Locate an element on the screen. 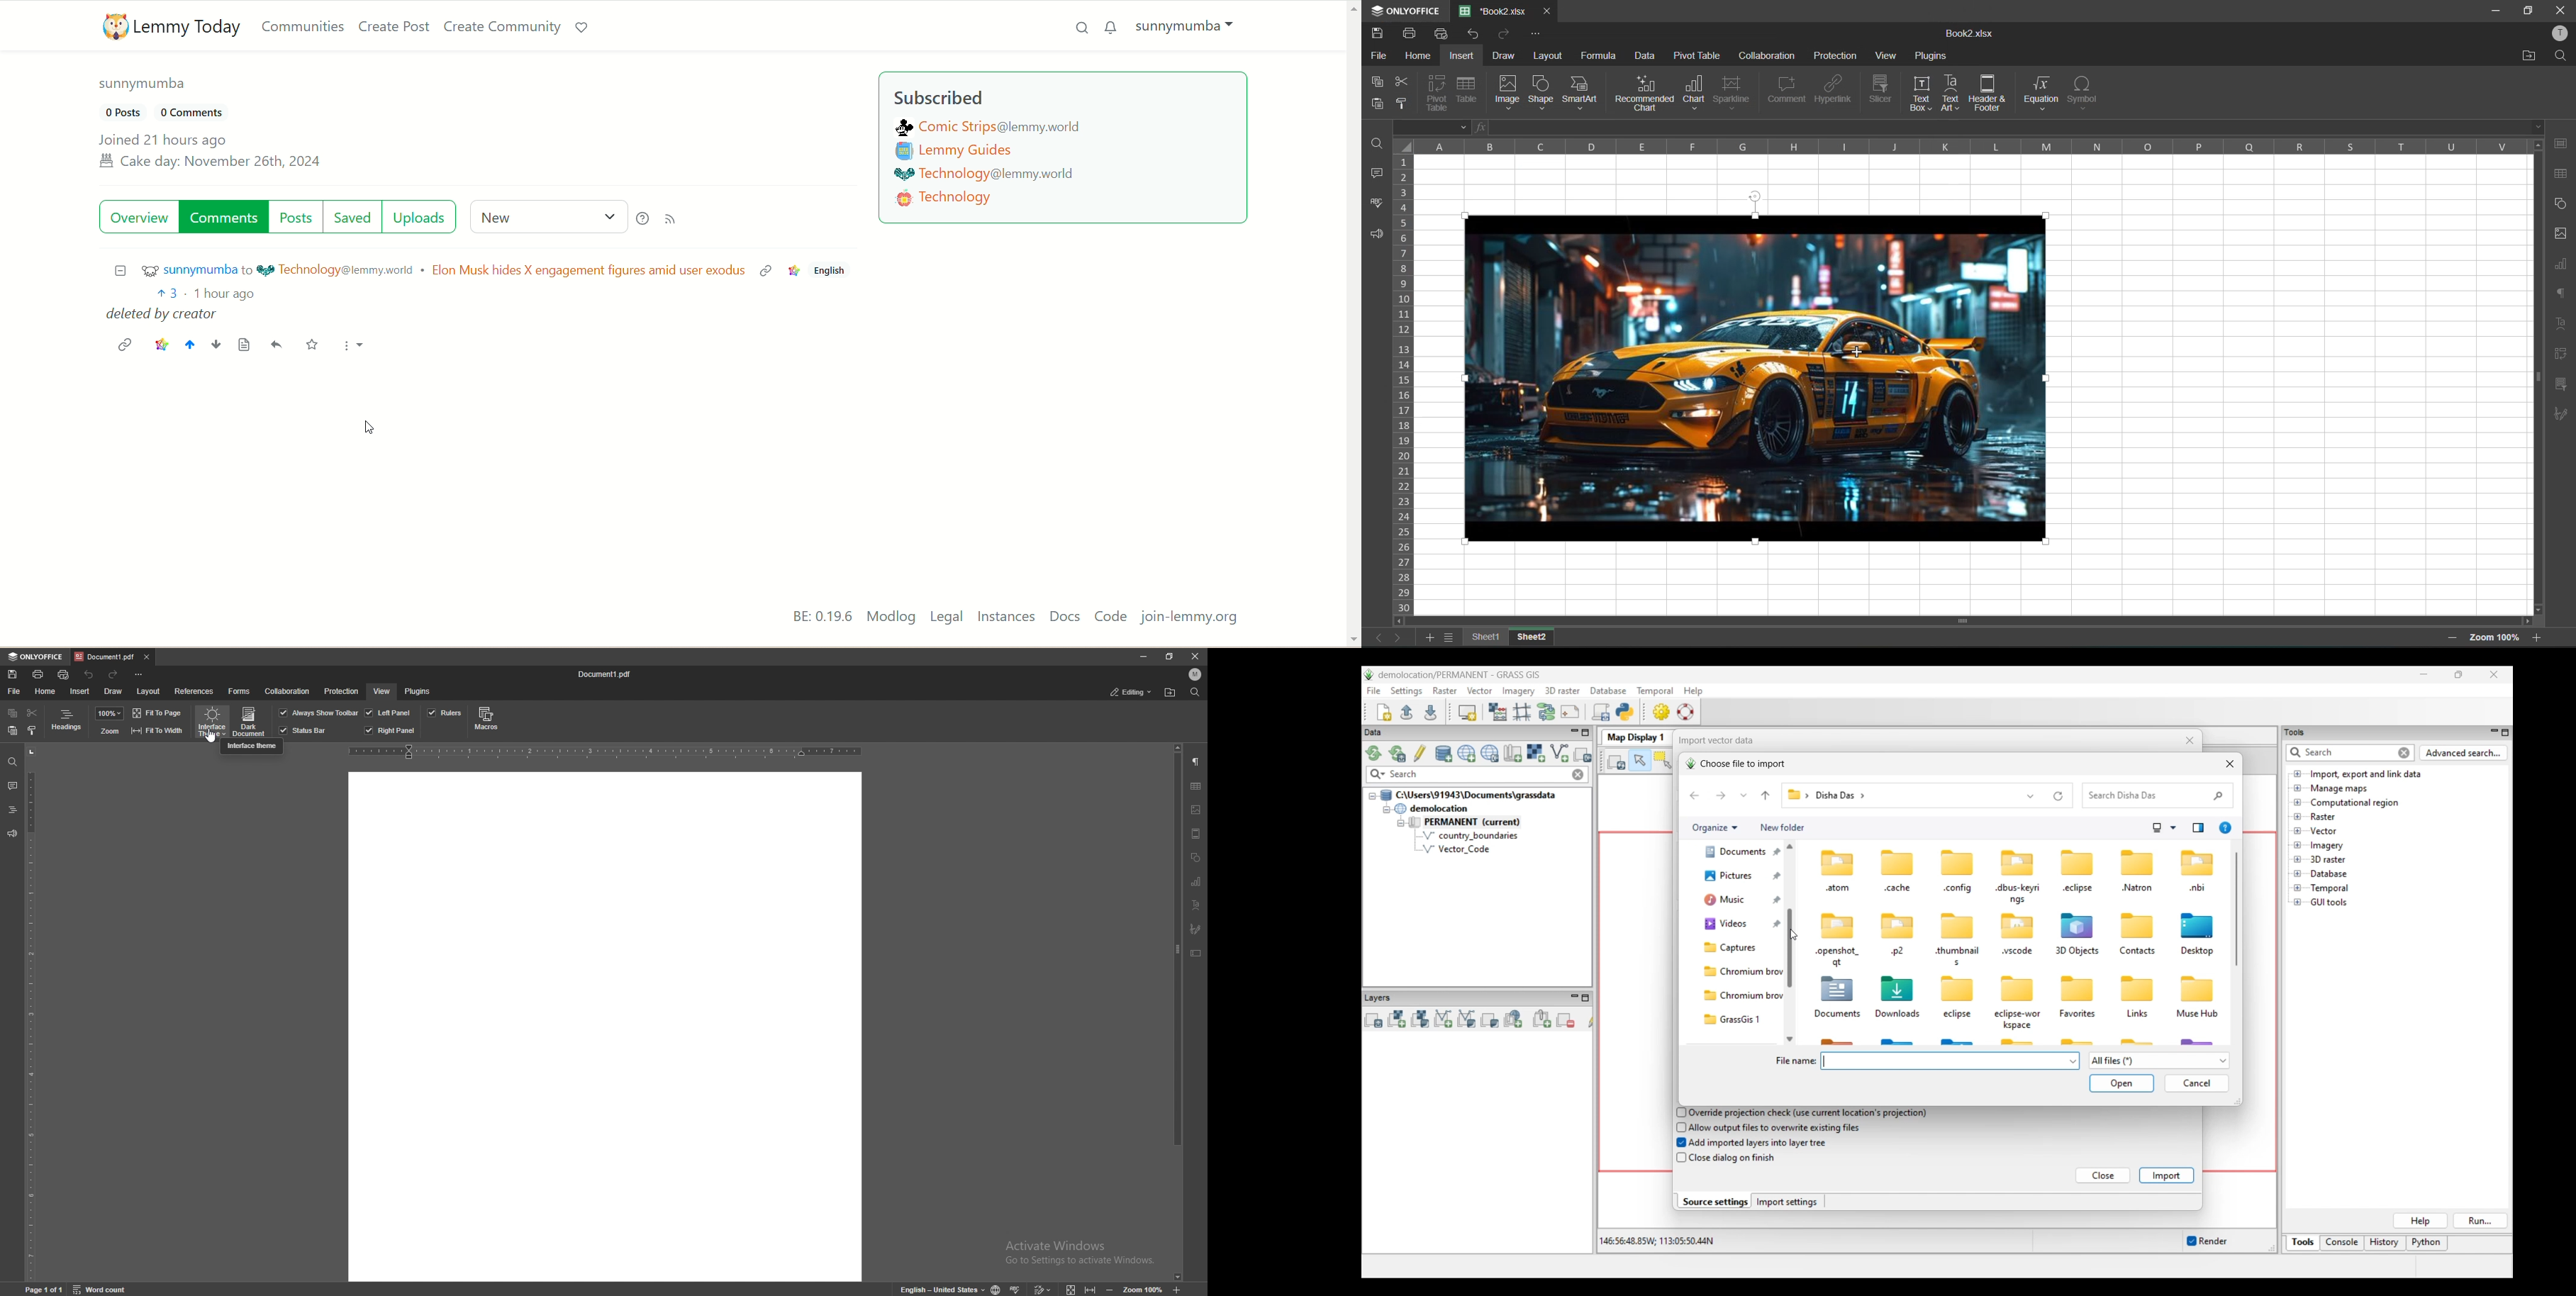  minimize is located at coordinates (1144, 656).